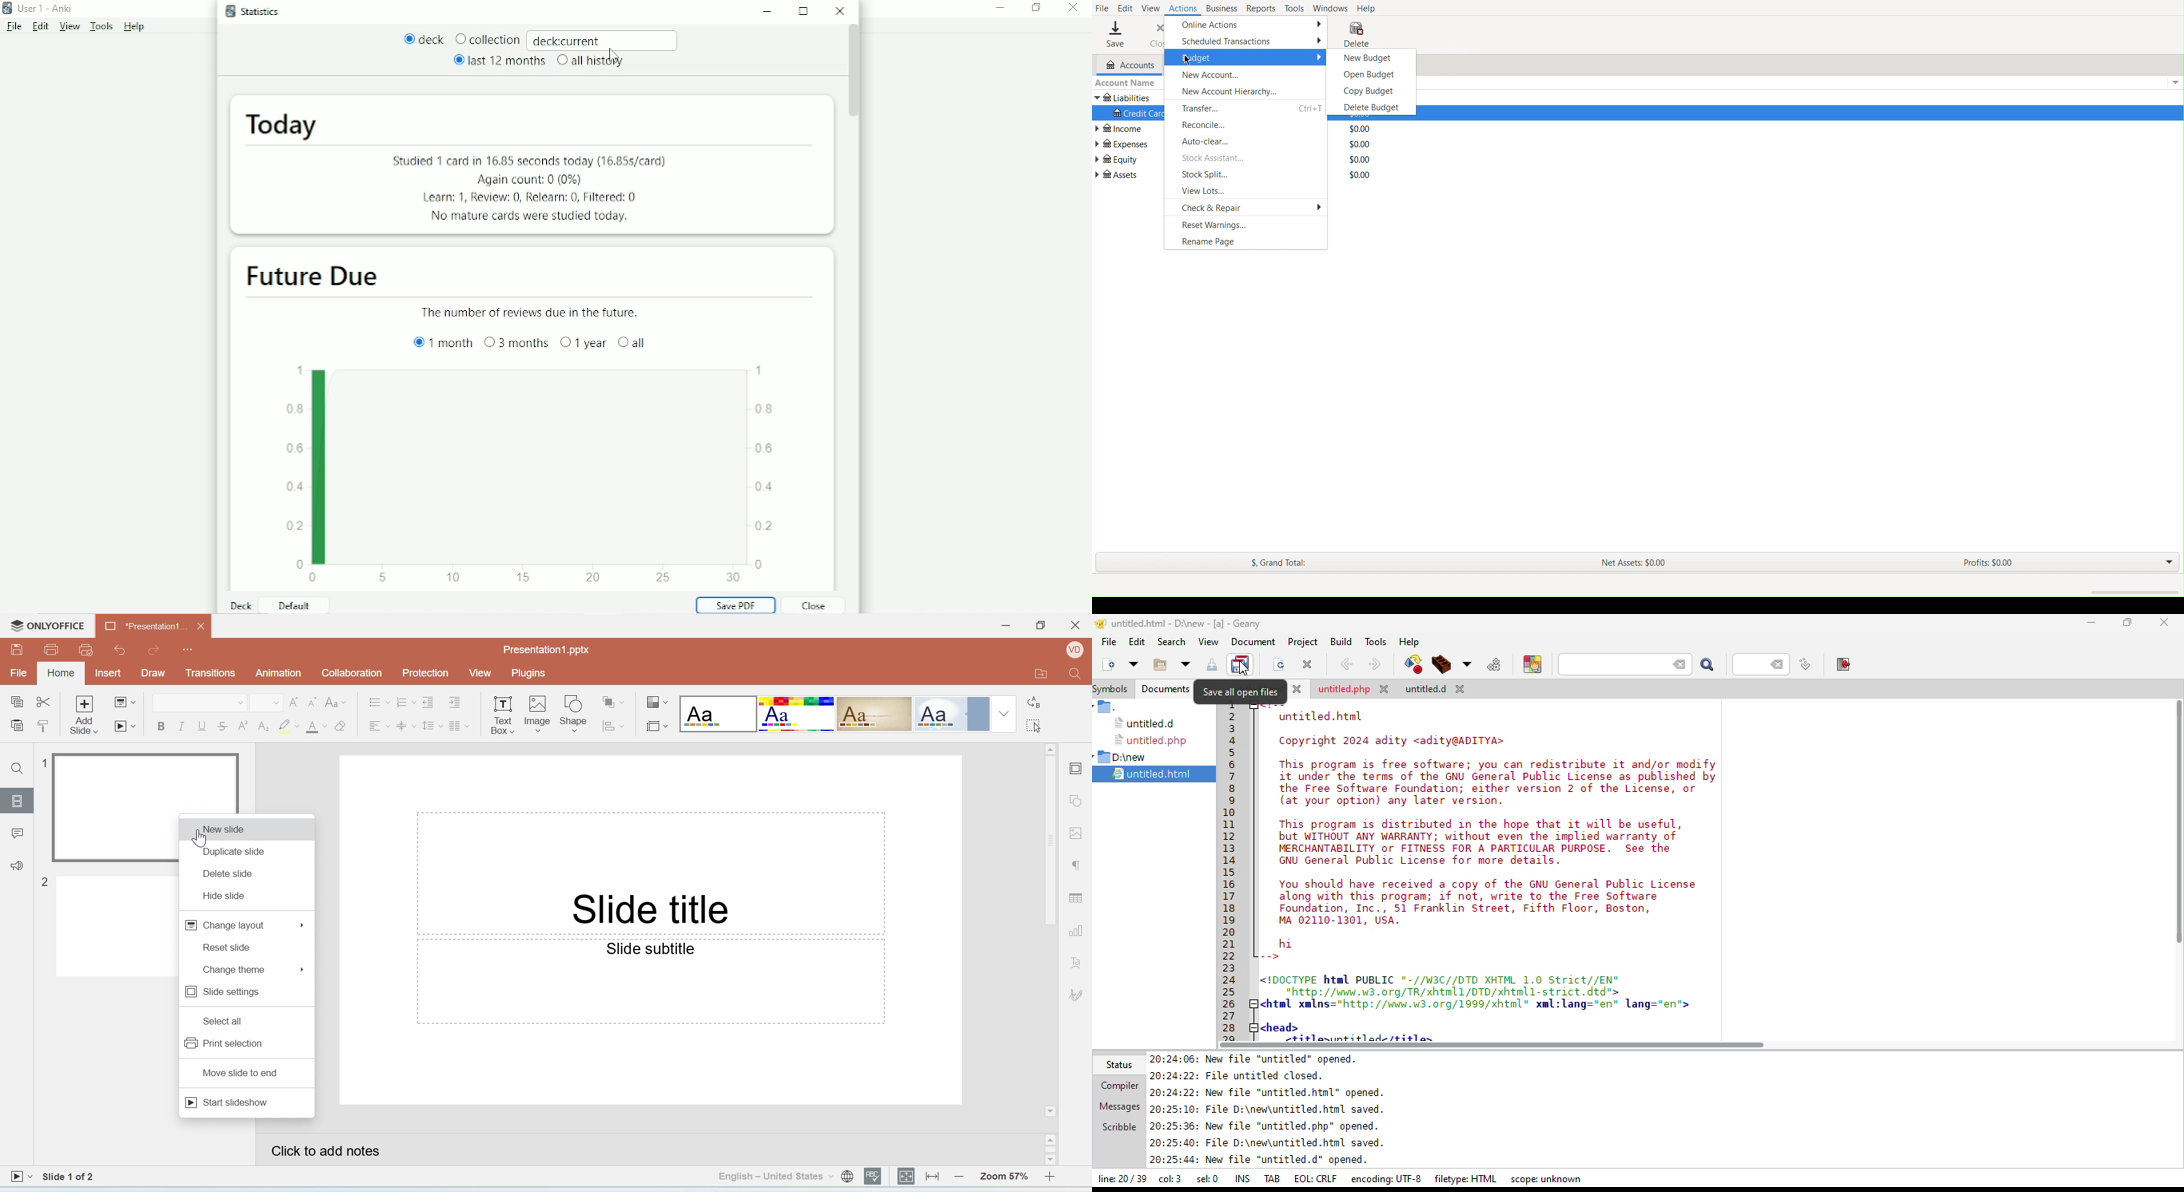  I want to click on Minimize, so click(1001, 8).